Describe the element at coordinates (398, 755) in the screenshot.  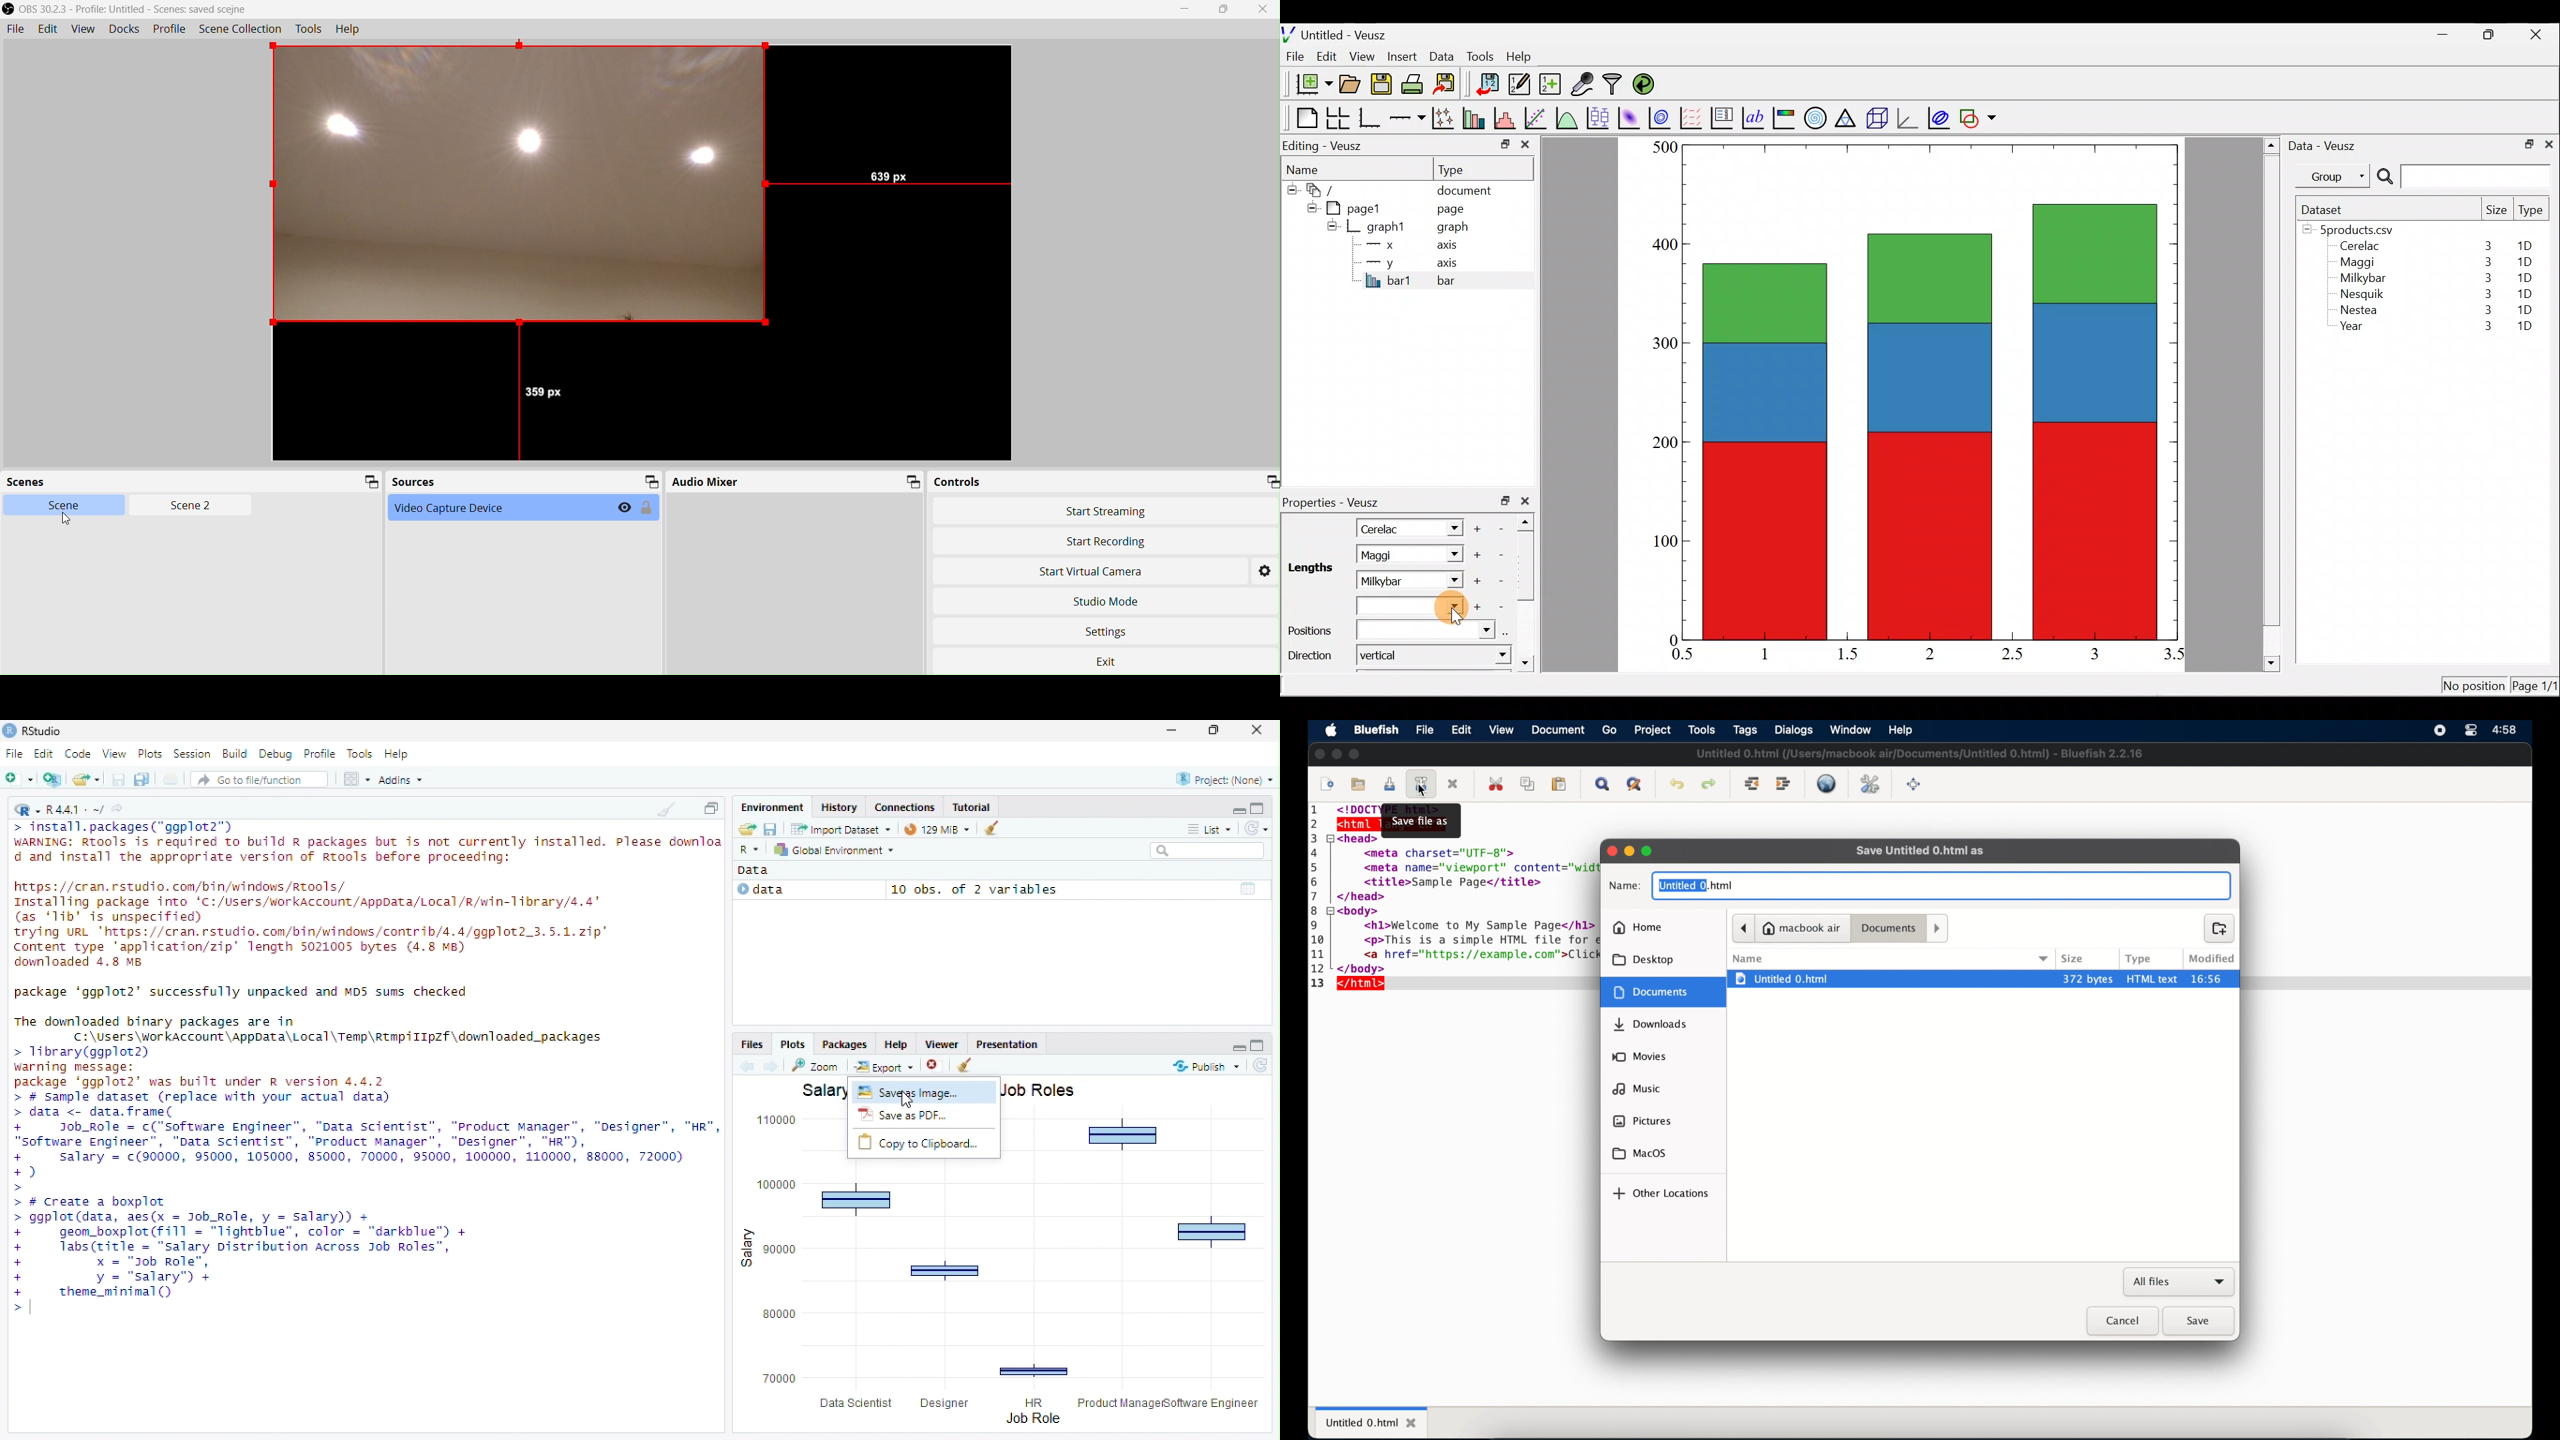
I see `Help` at that location.